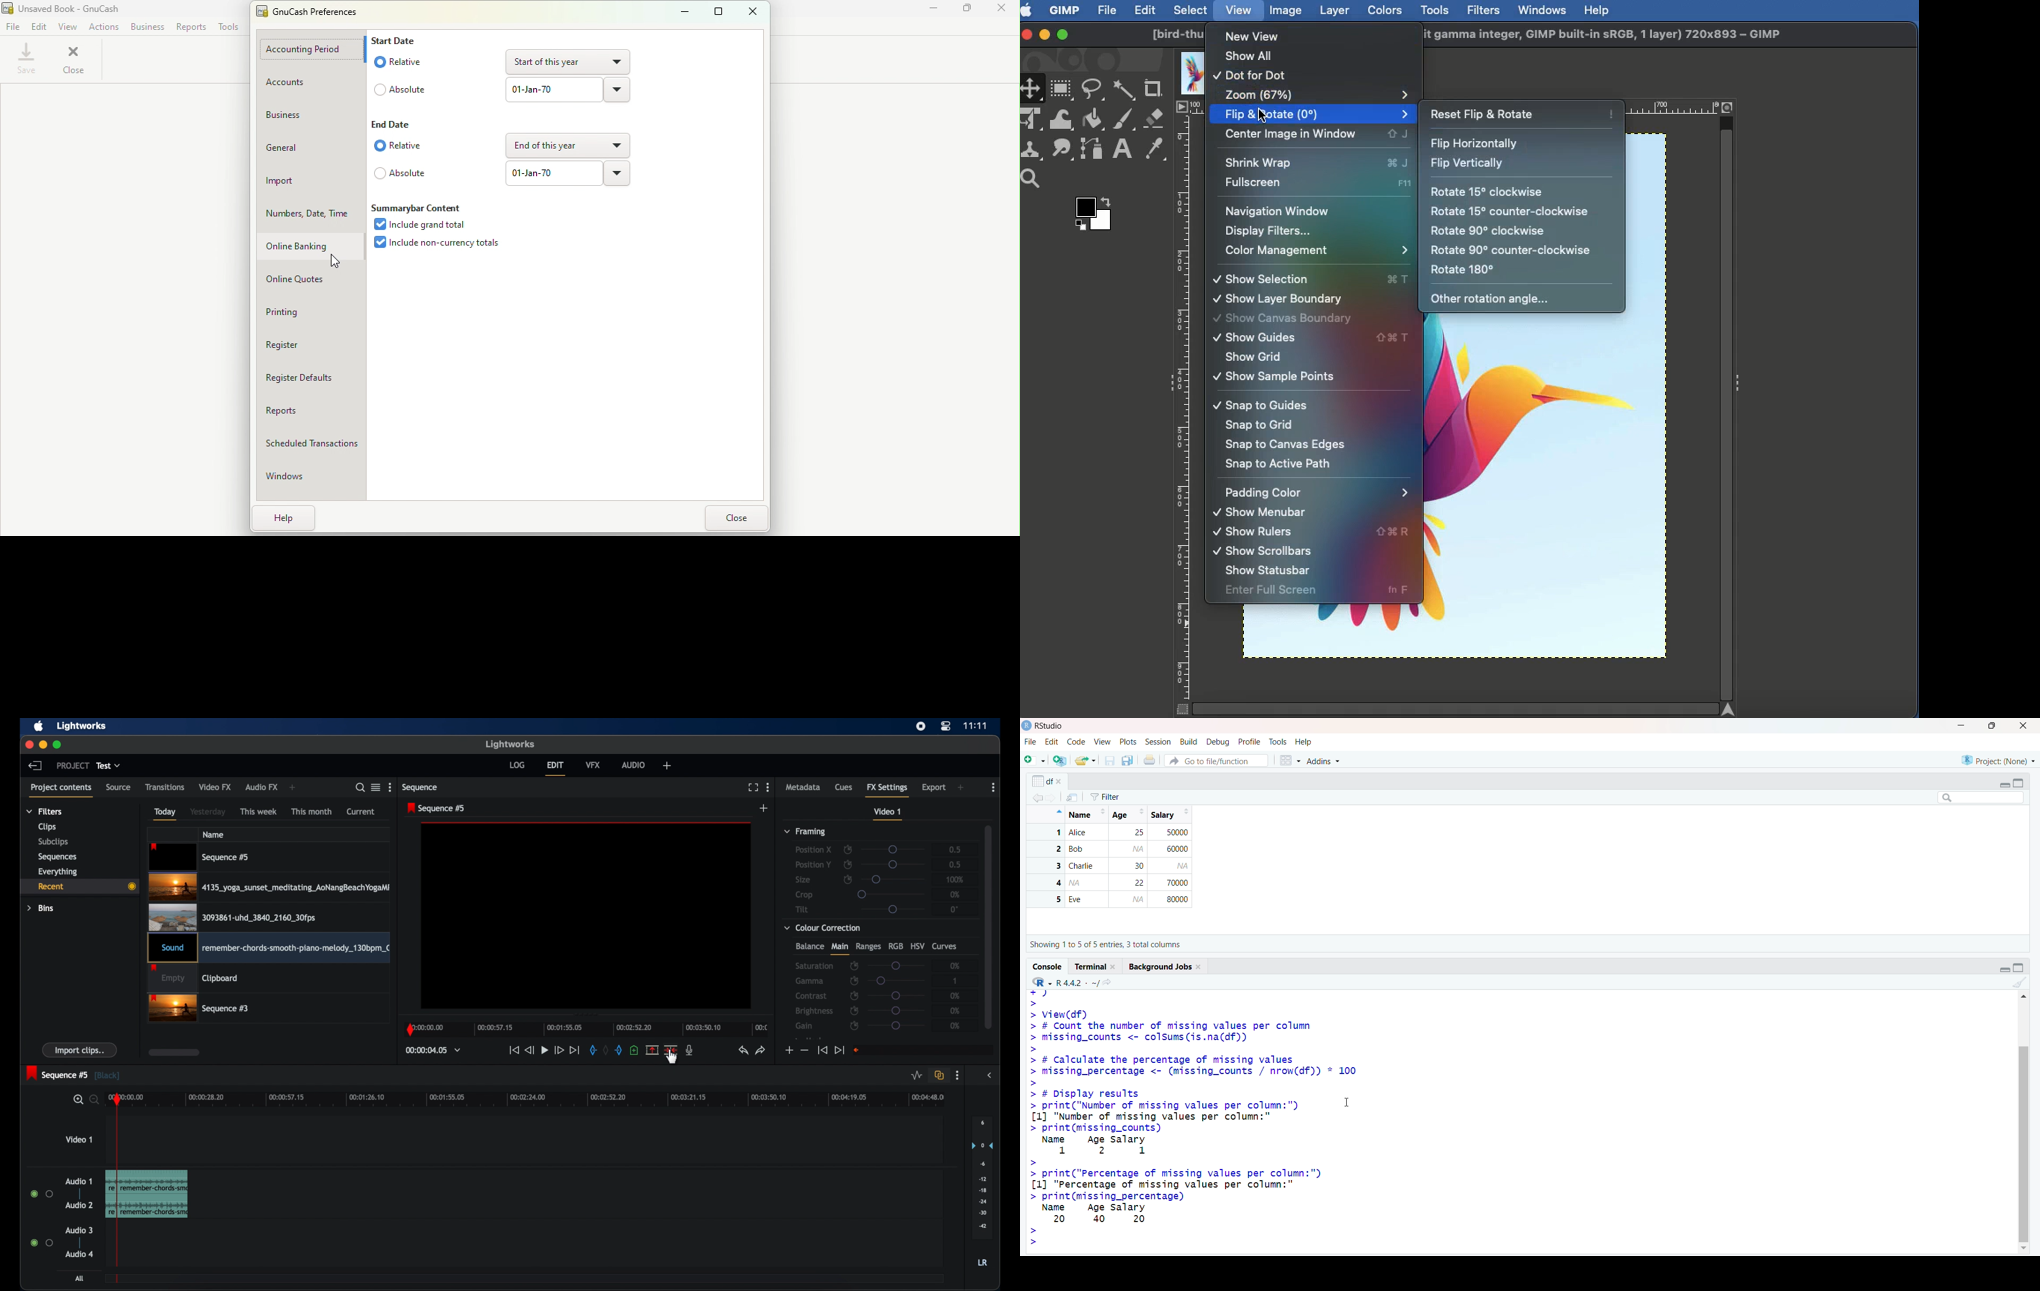 The image size is (2044, 1316). What do you see at coordinates (1128, 741) in the screenshot?
I see `Posts` at bounding box center [1128, 741].